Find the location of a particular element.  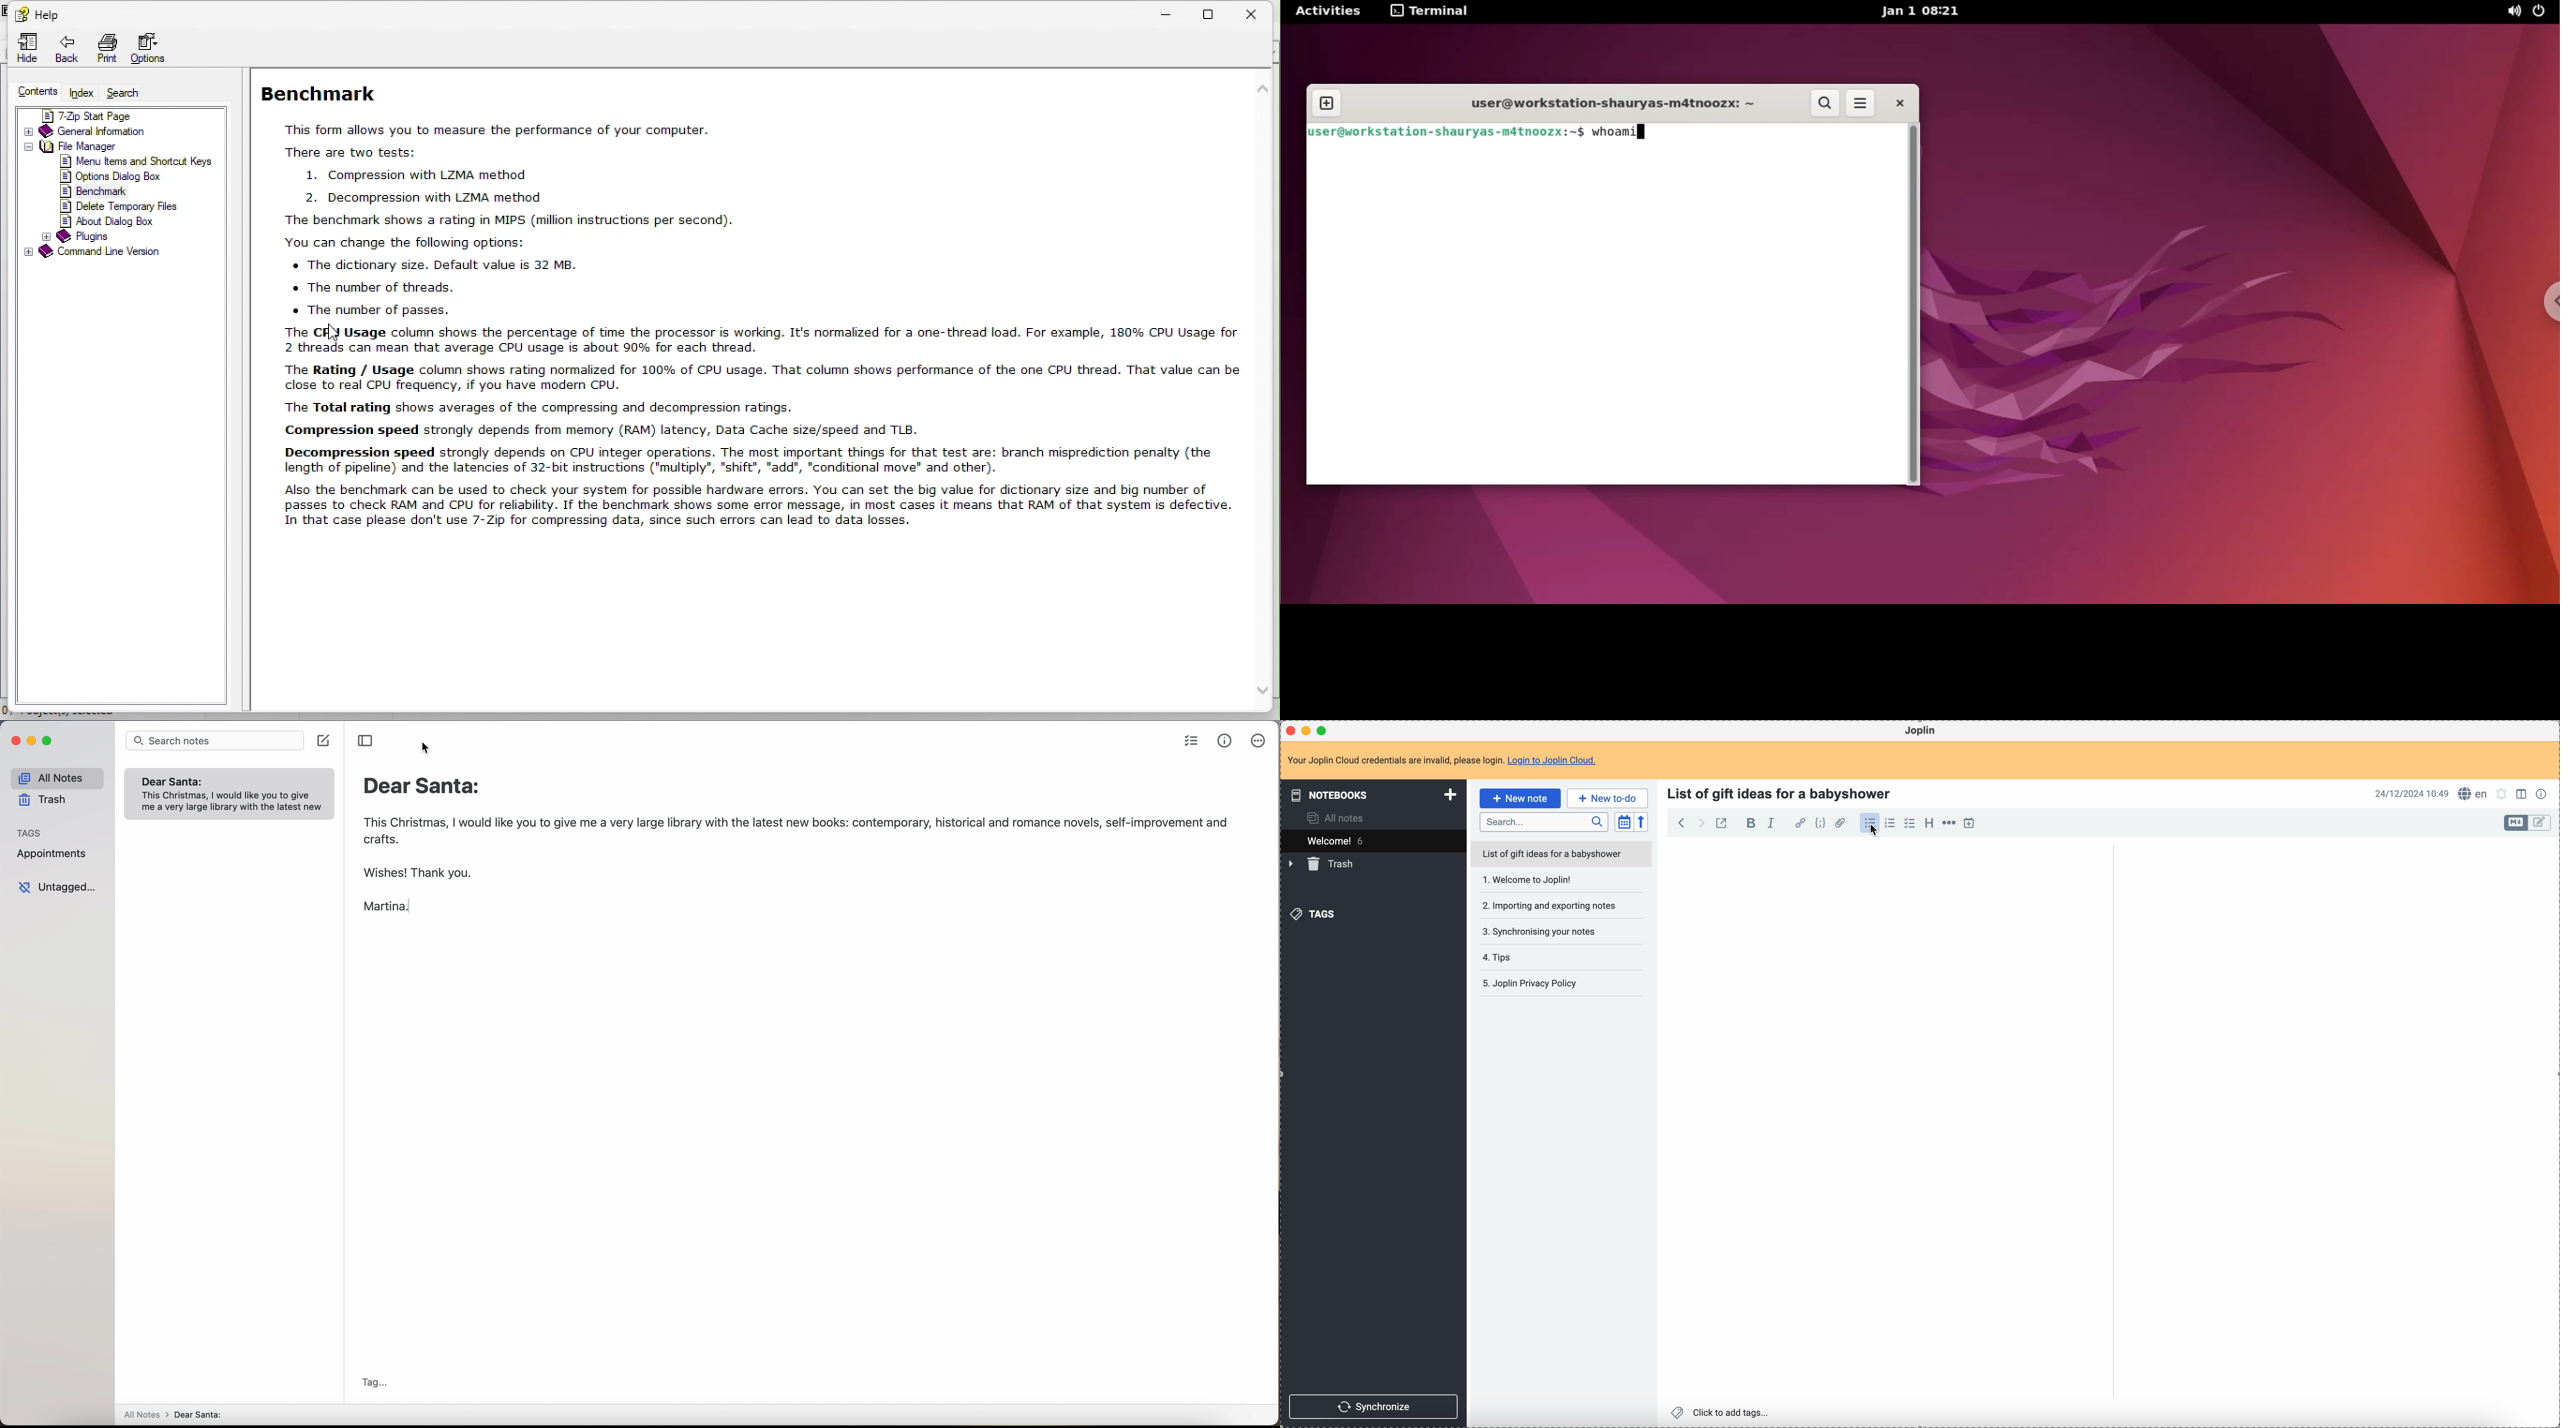

welcome is located at coordinates (1373, 841).